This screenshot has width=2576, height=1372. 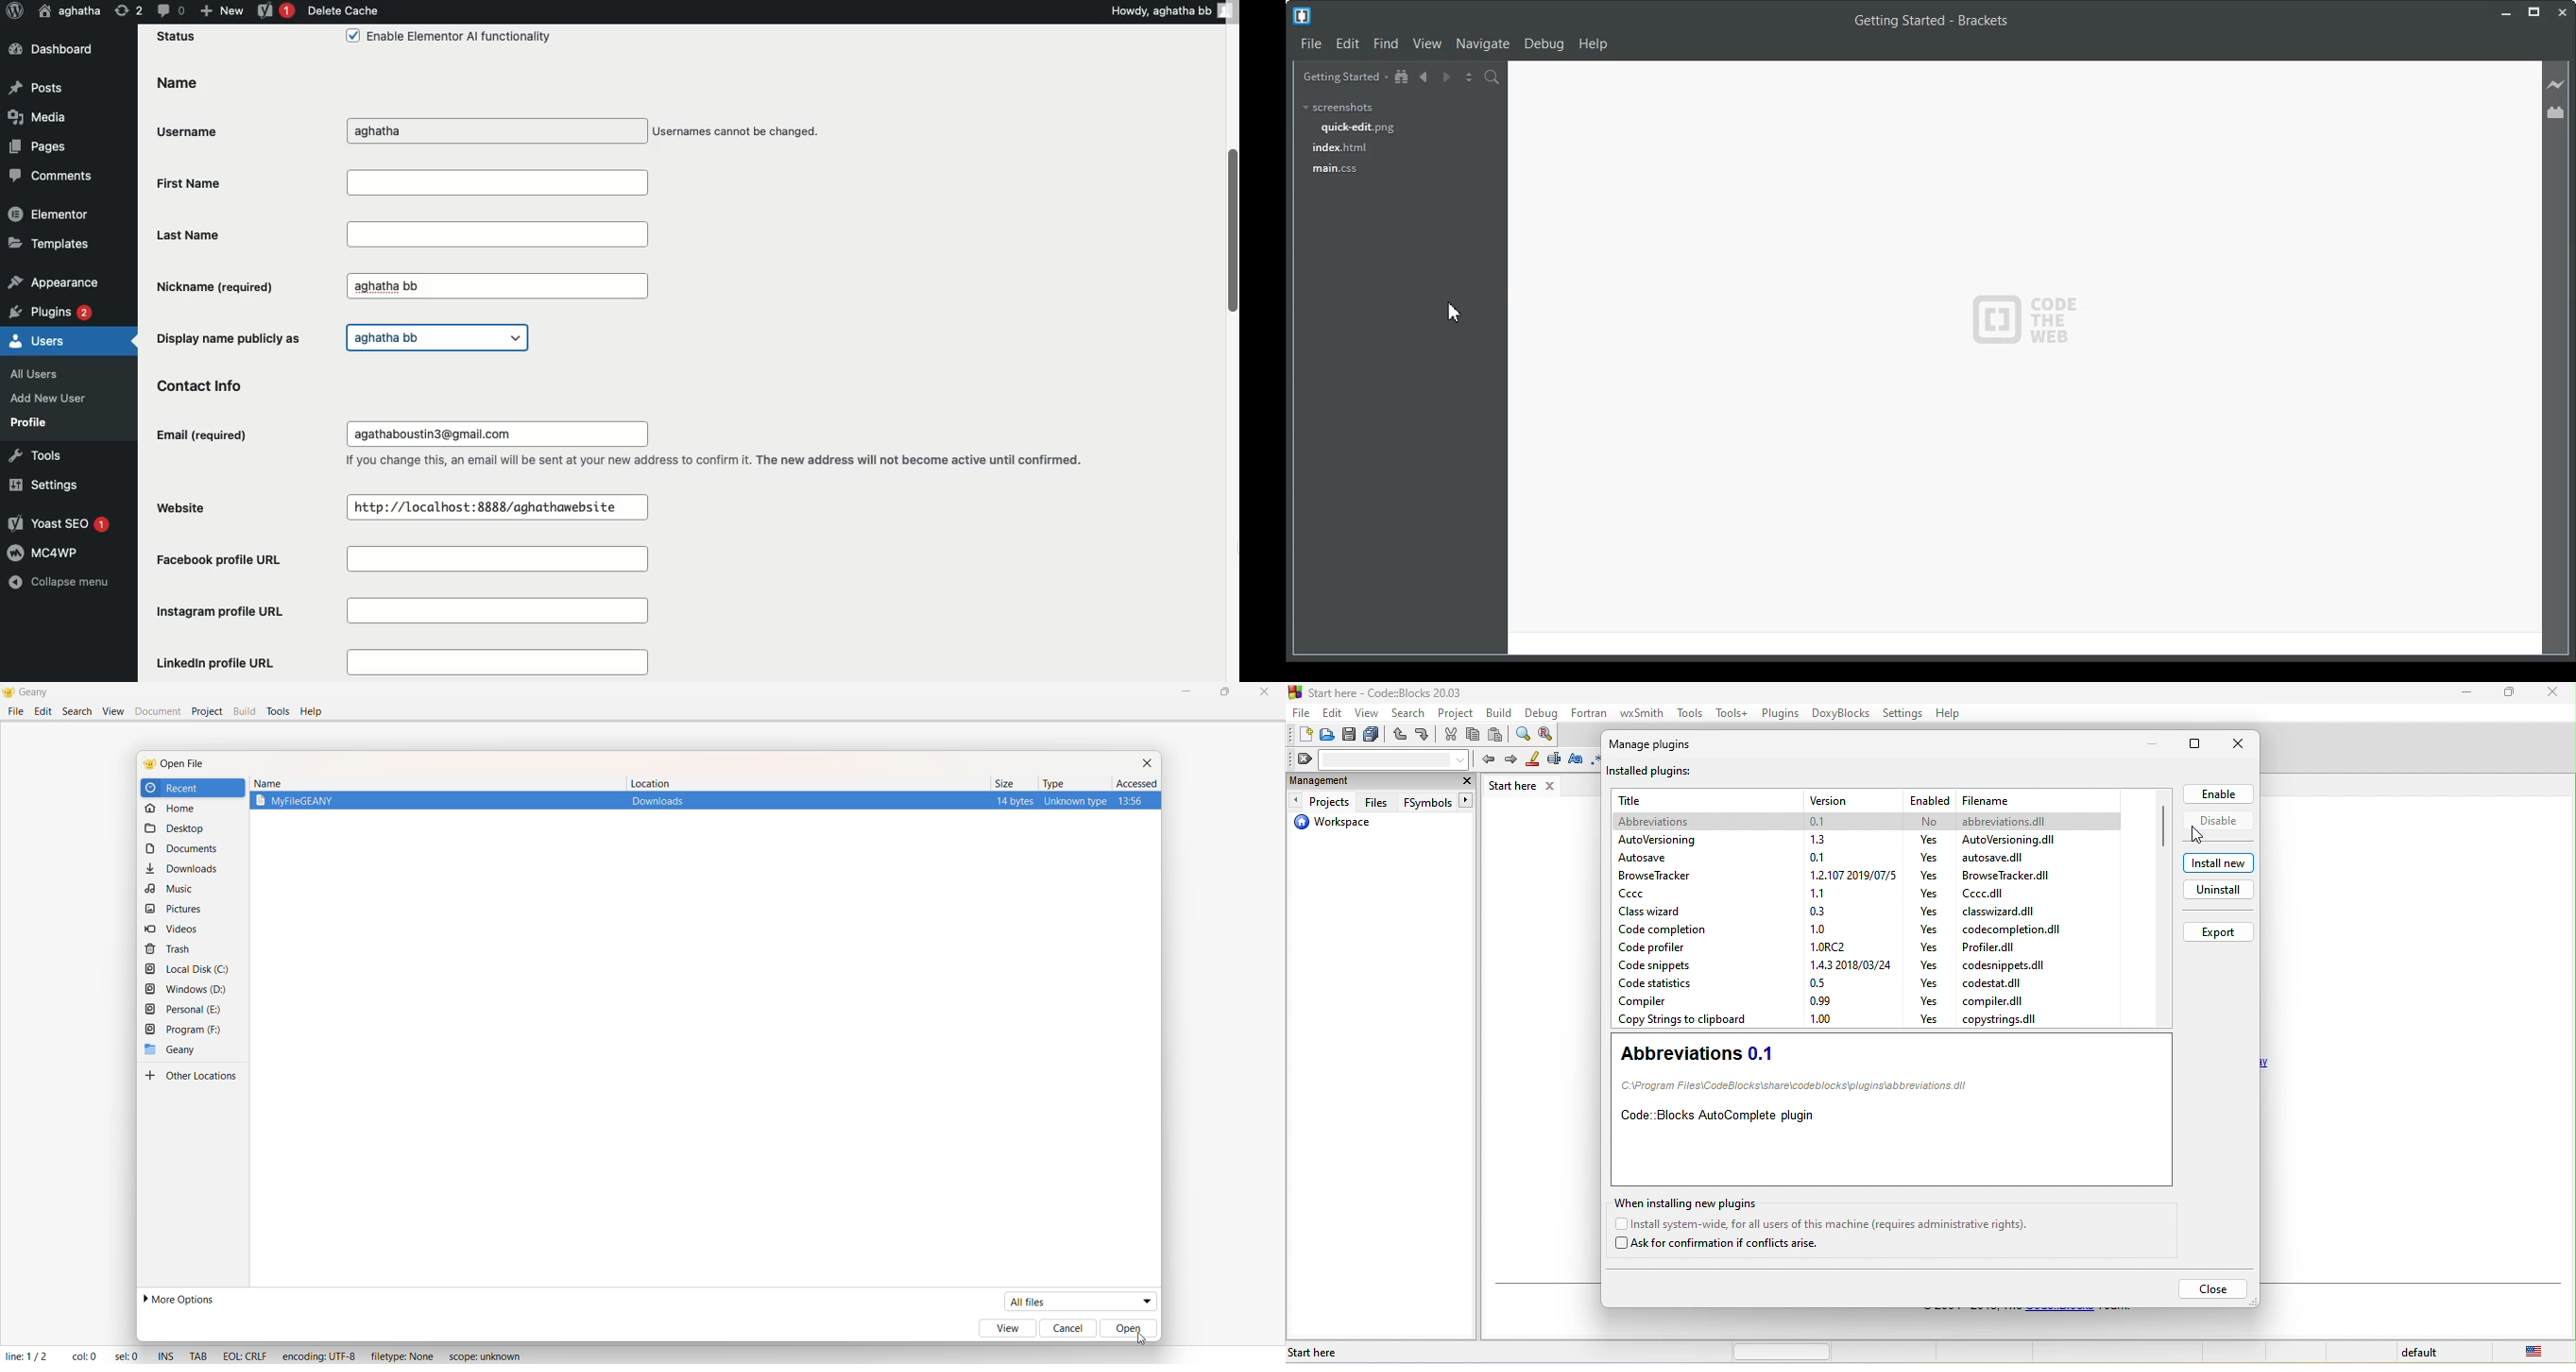 I want to click on cursor movement, so click(x=2200, y=837).